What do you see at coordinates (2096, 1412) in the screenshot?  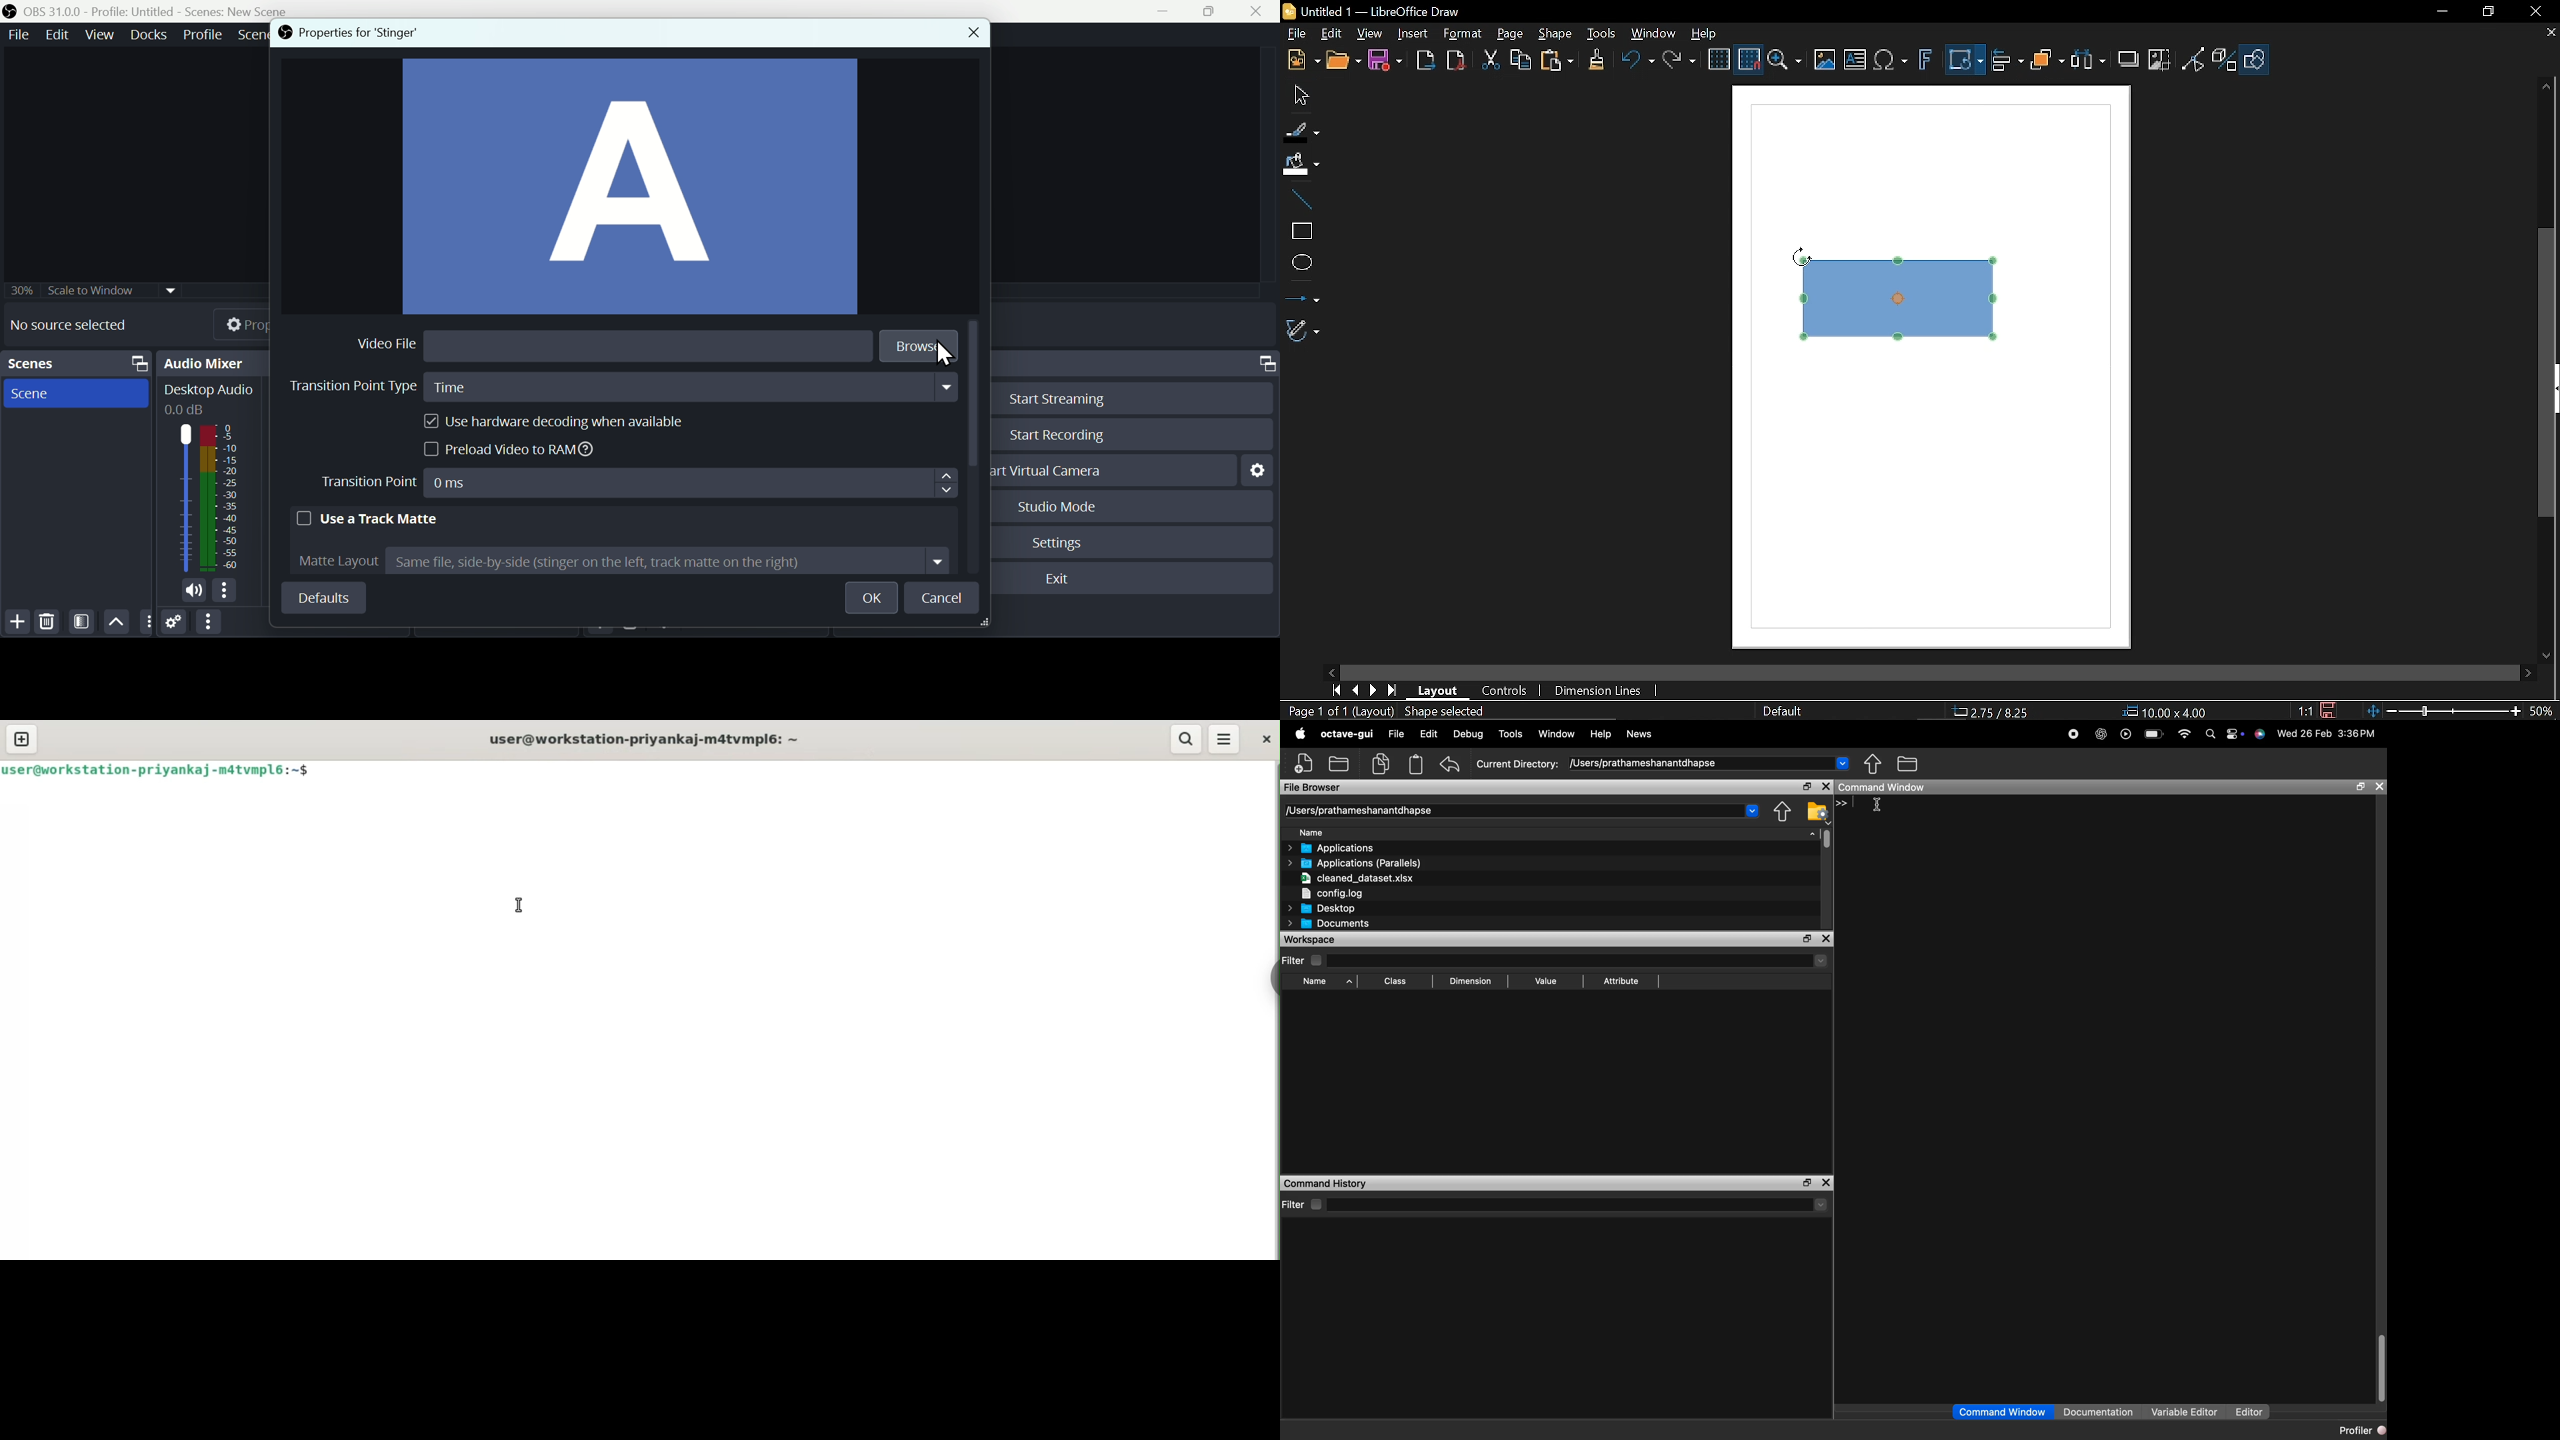 I see `Documentation` at bounding box center [2096, 1412].